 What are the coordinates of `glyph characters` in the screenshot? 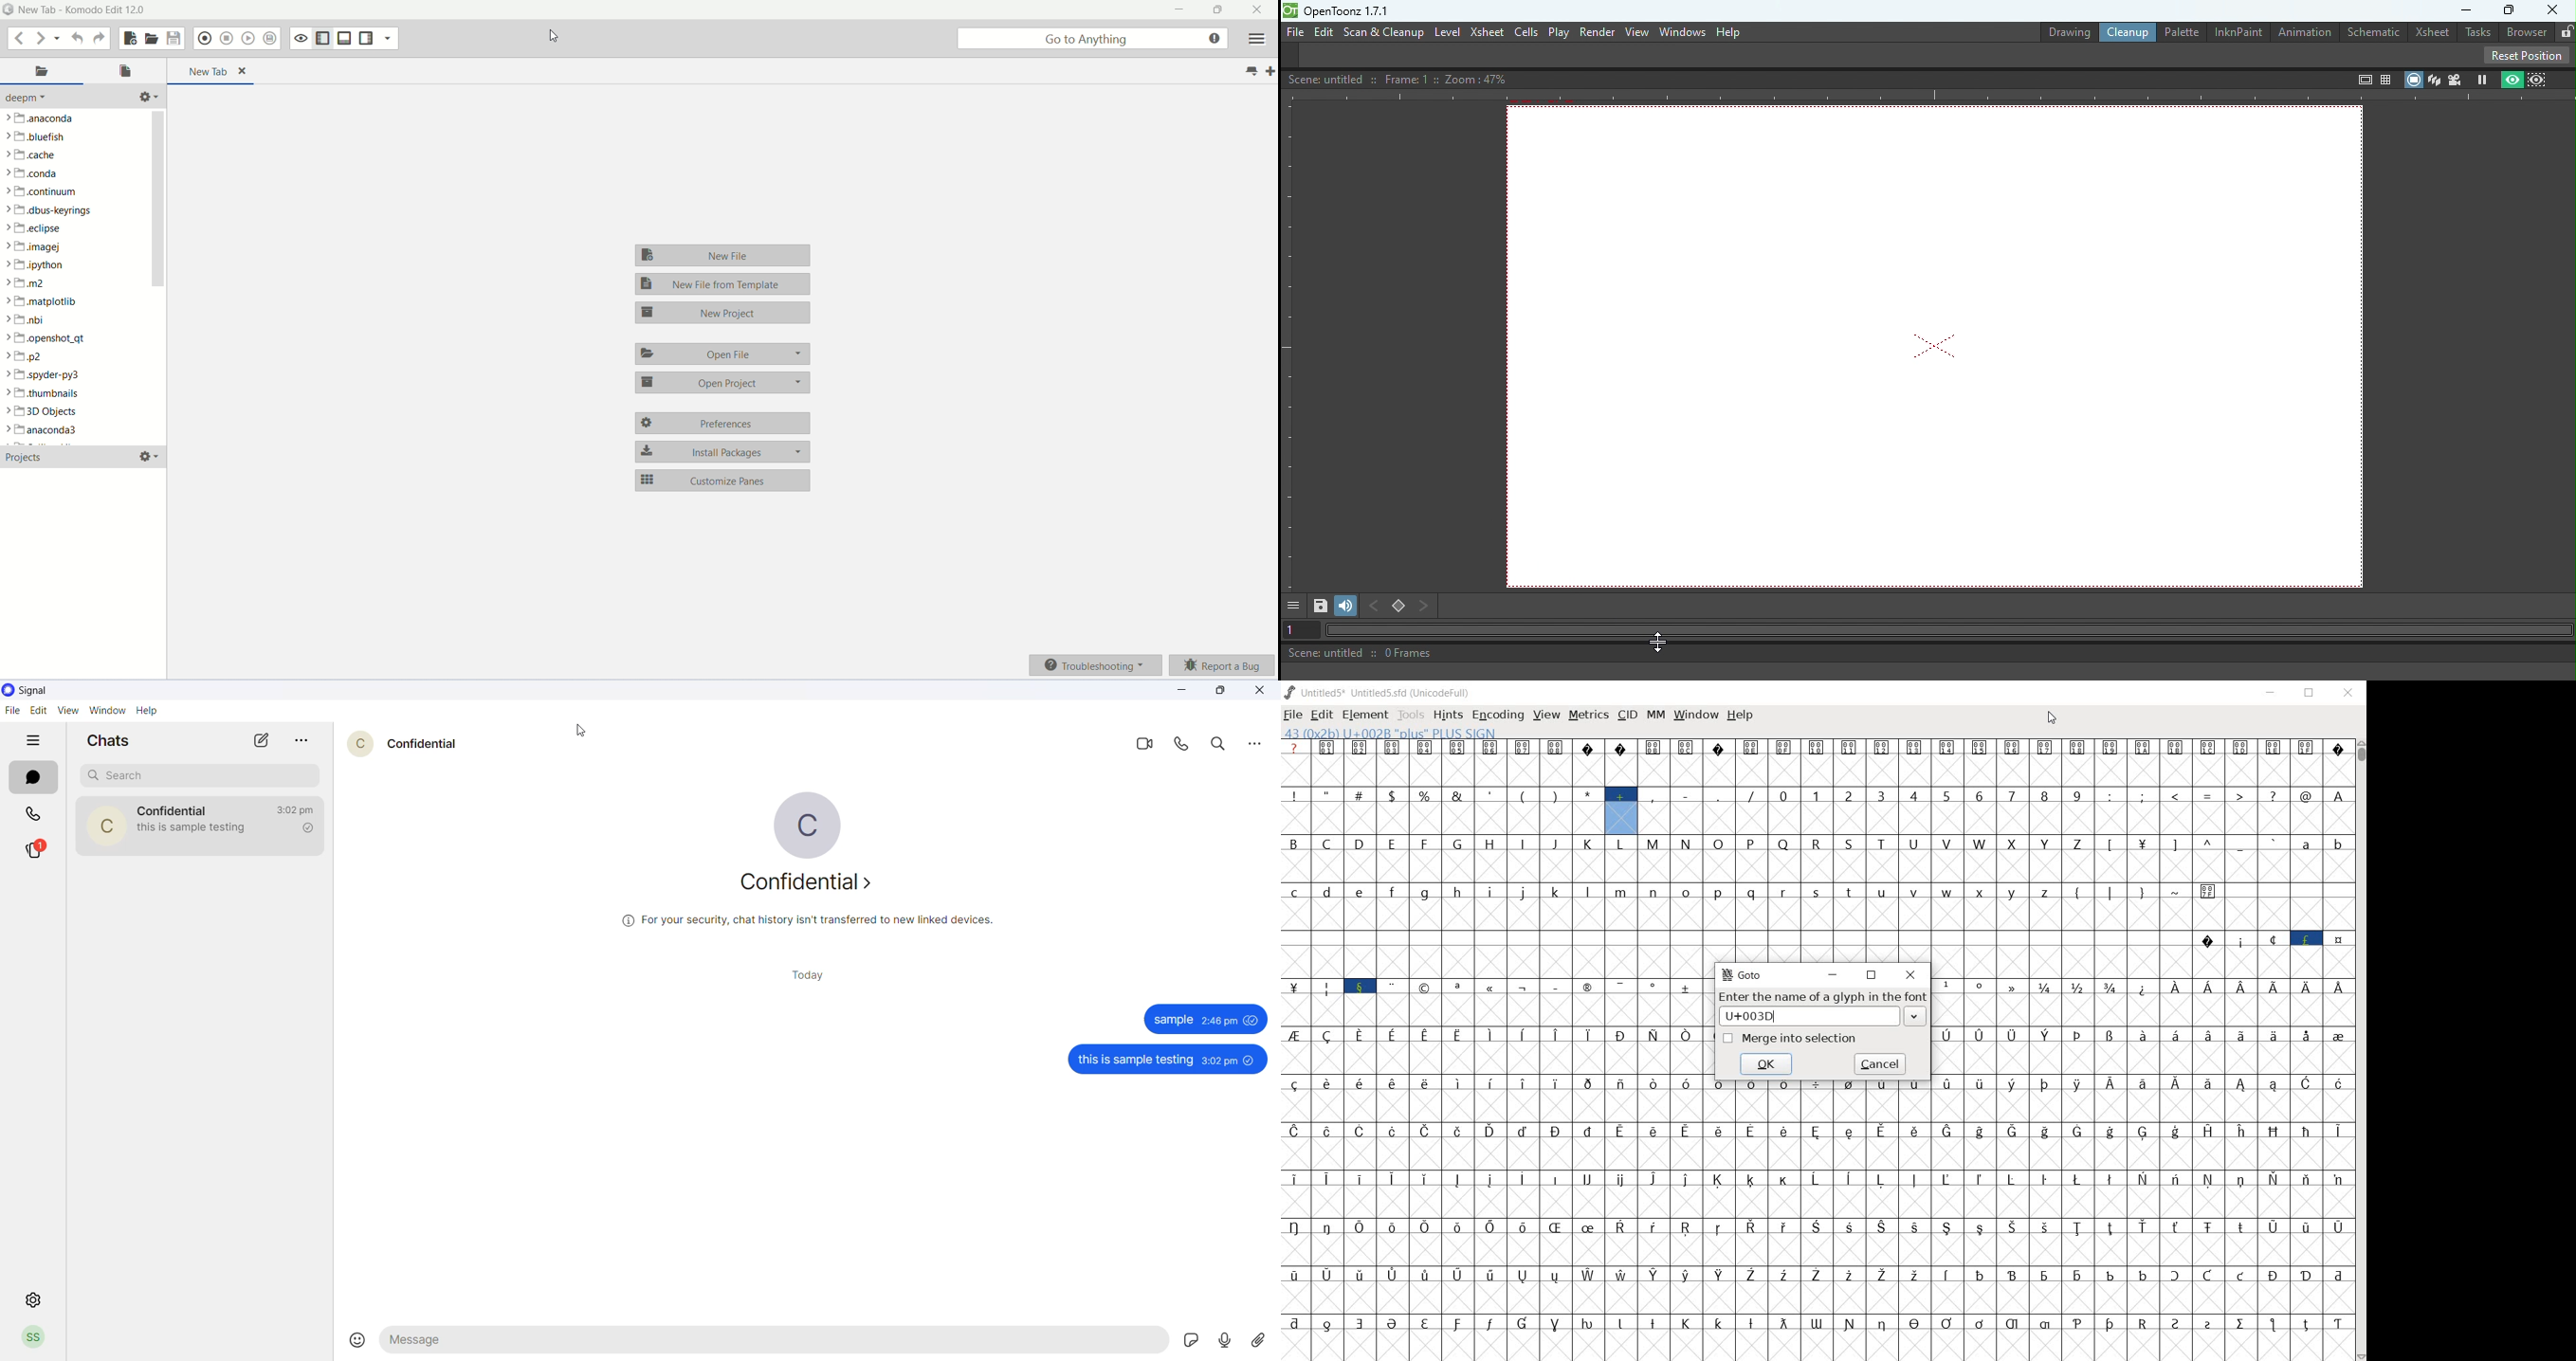 It's located at (2042, 834).